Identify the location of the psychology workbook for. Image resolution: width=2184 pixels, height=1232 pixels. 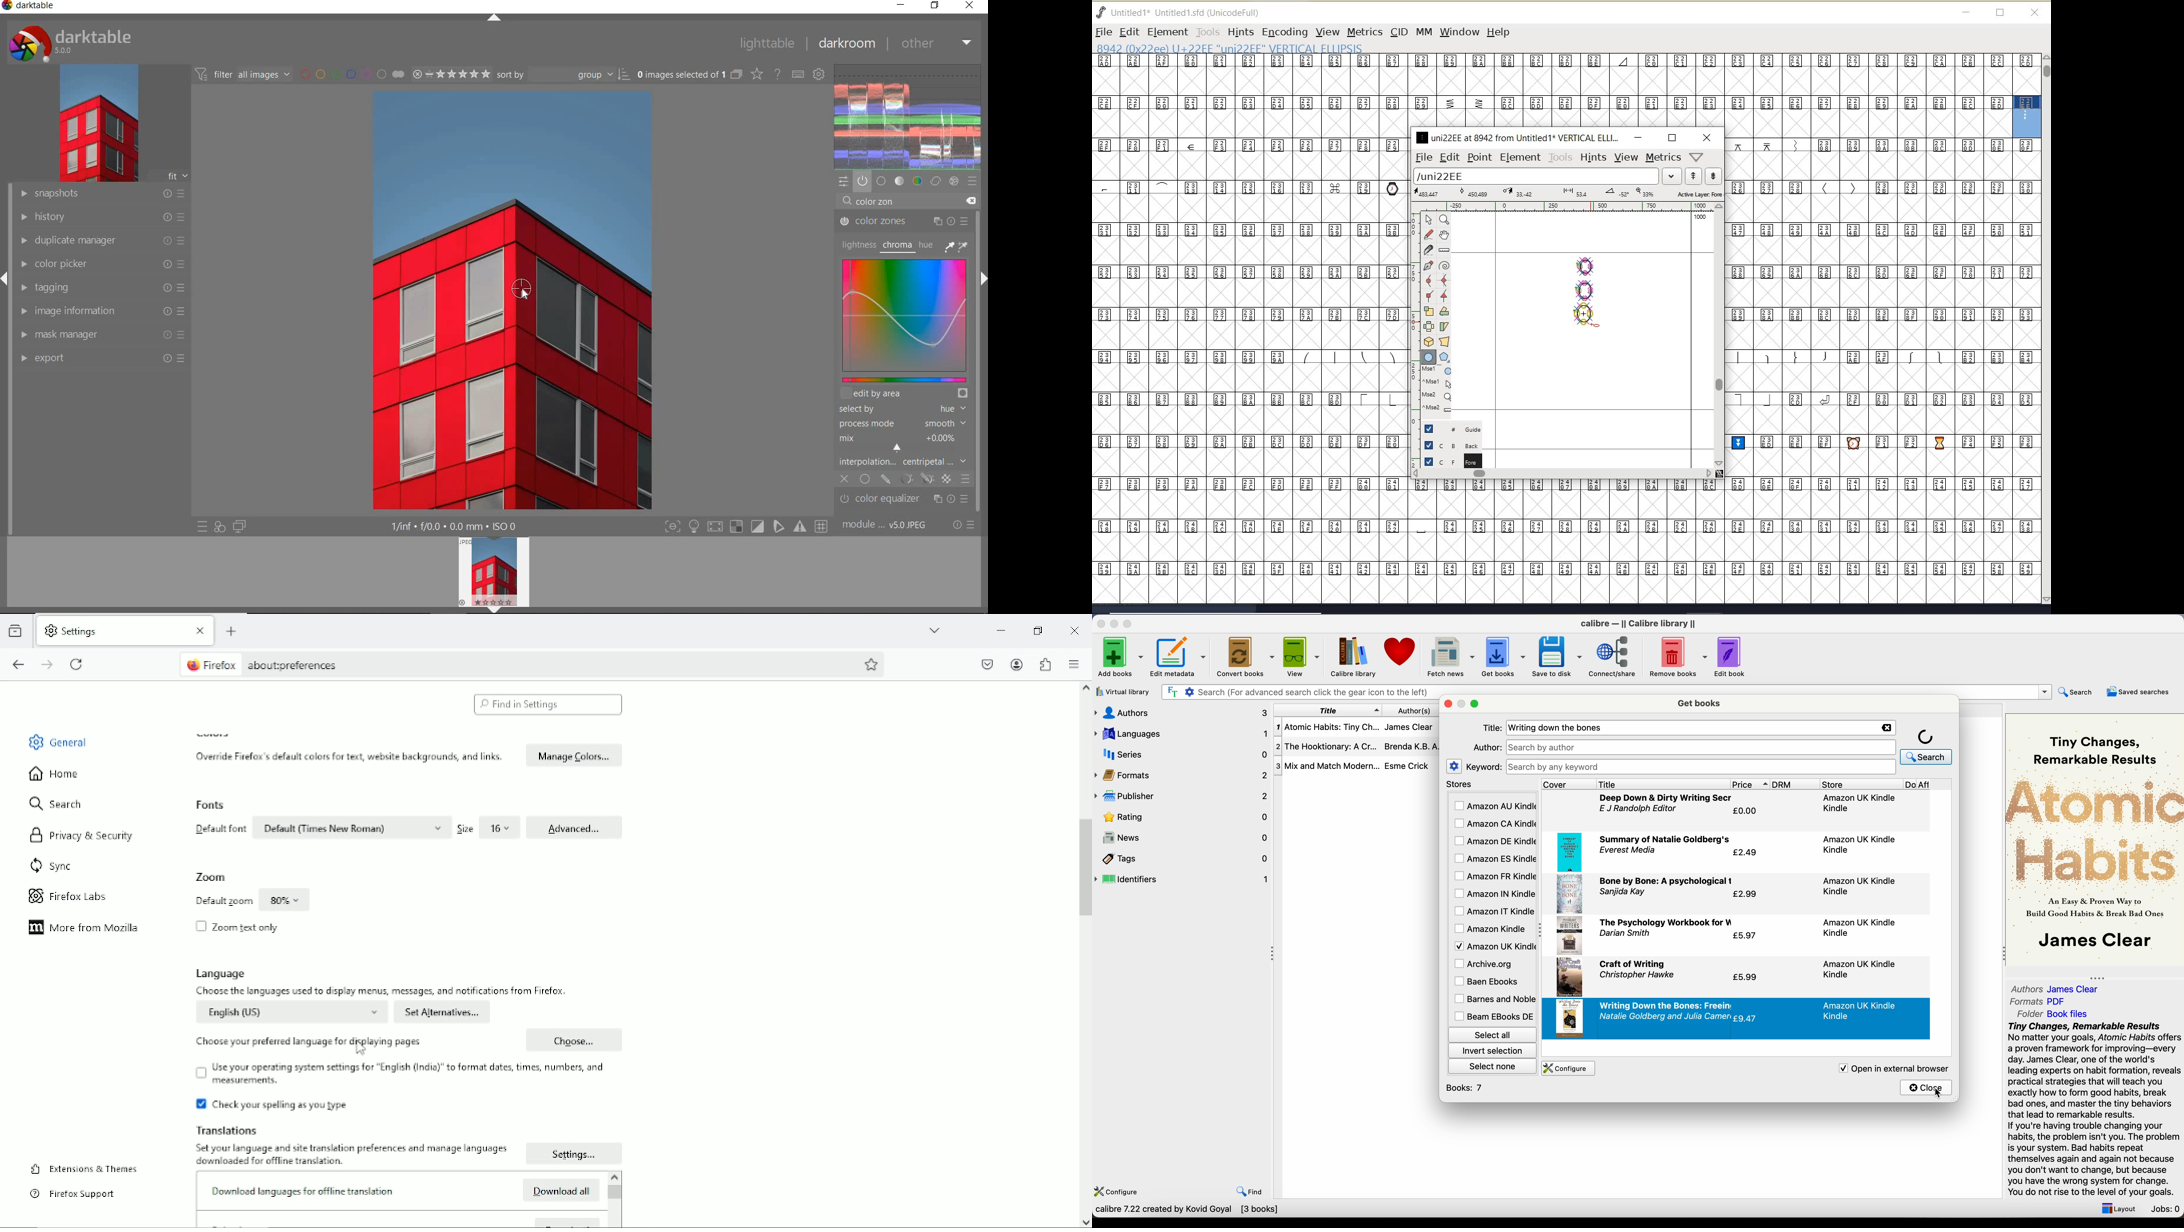
(1667, 922).